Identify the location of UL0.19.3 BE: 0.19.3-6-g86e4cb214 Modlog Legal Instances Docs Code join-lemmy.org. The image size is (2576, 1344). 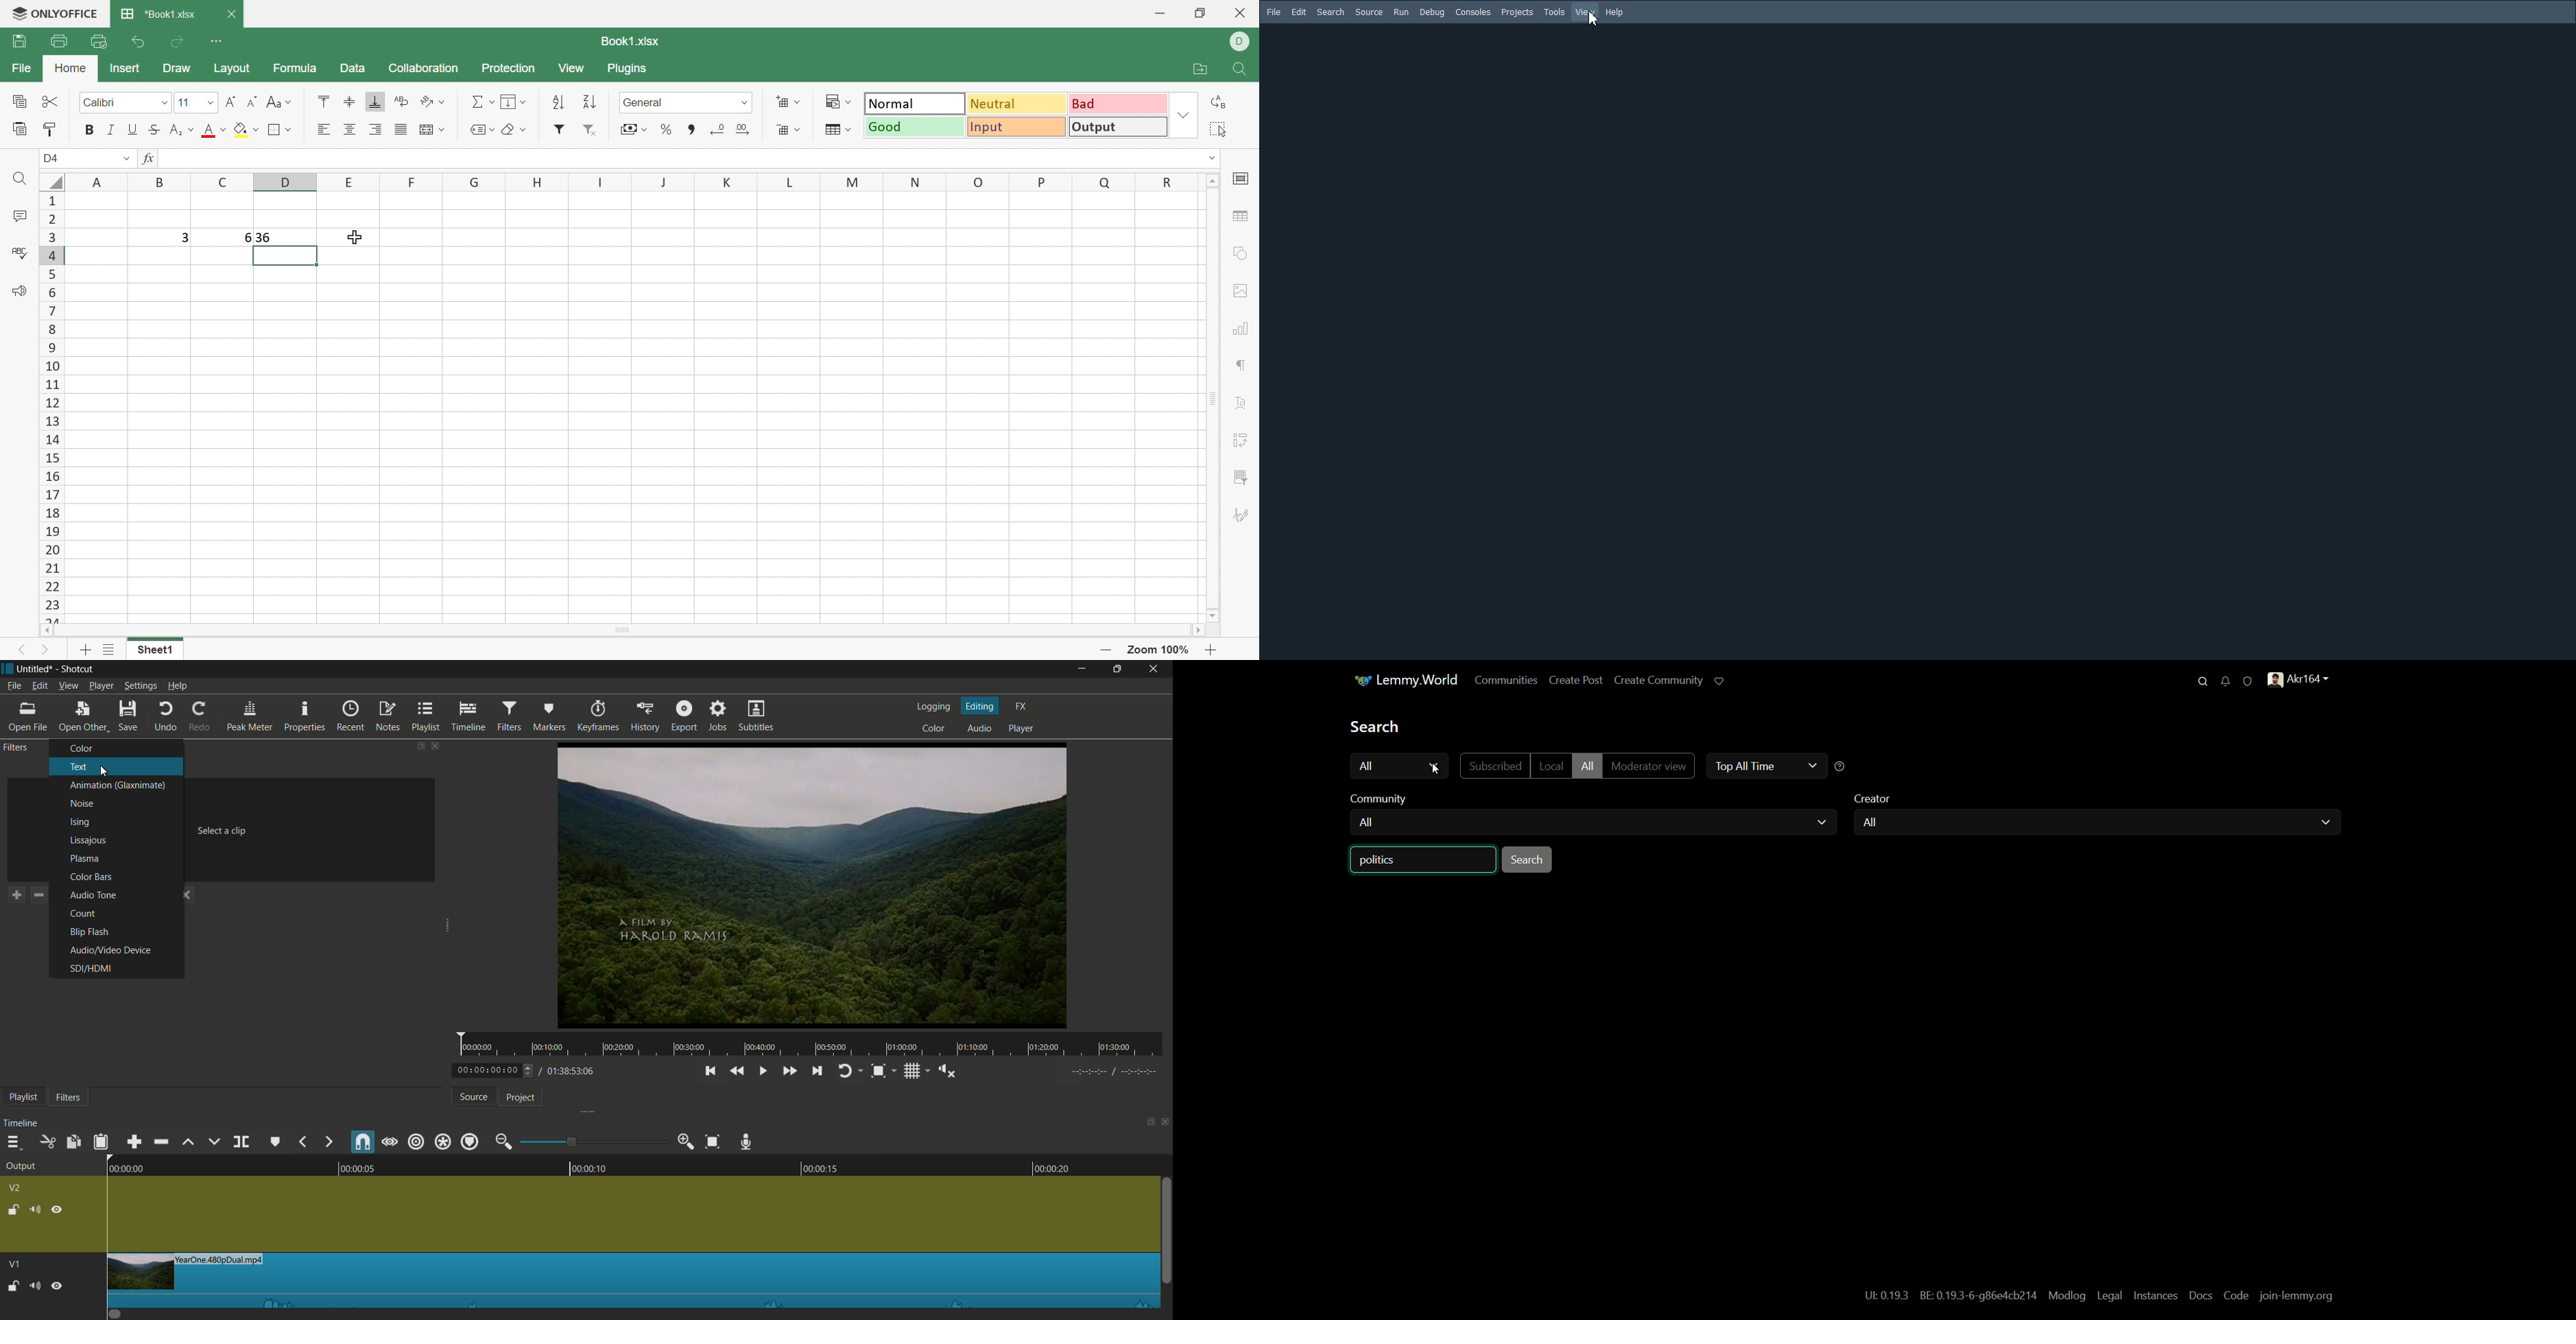
(2099, 1295).